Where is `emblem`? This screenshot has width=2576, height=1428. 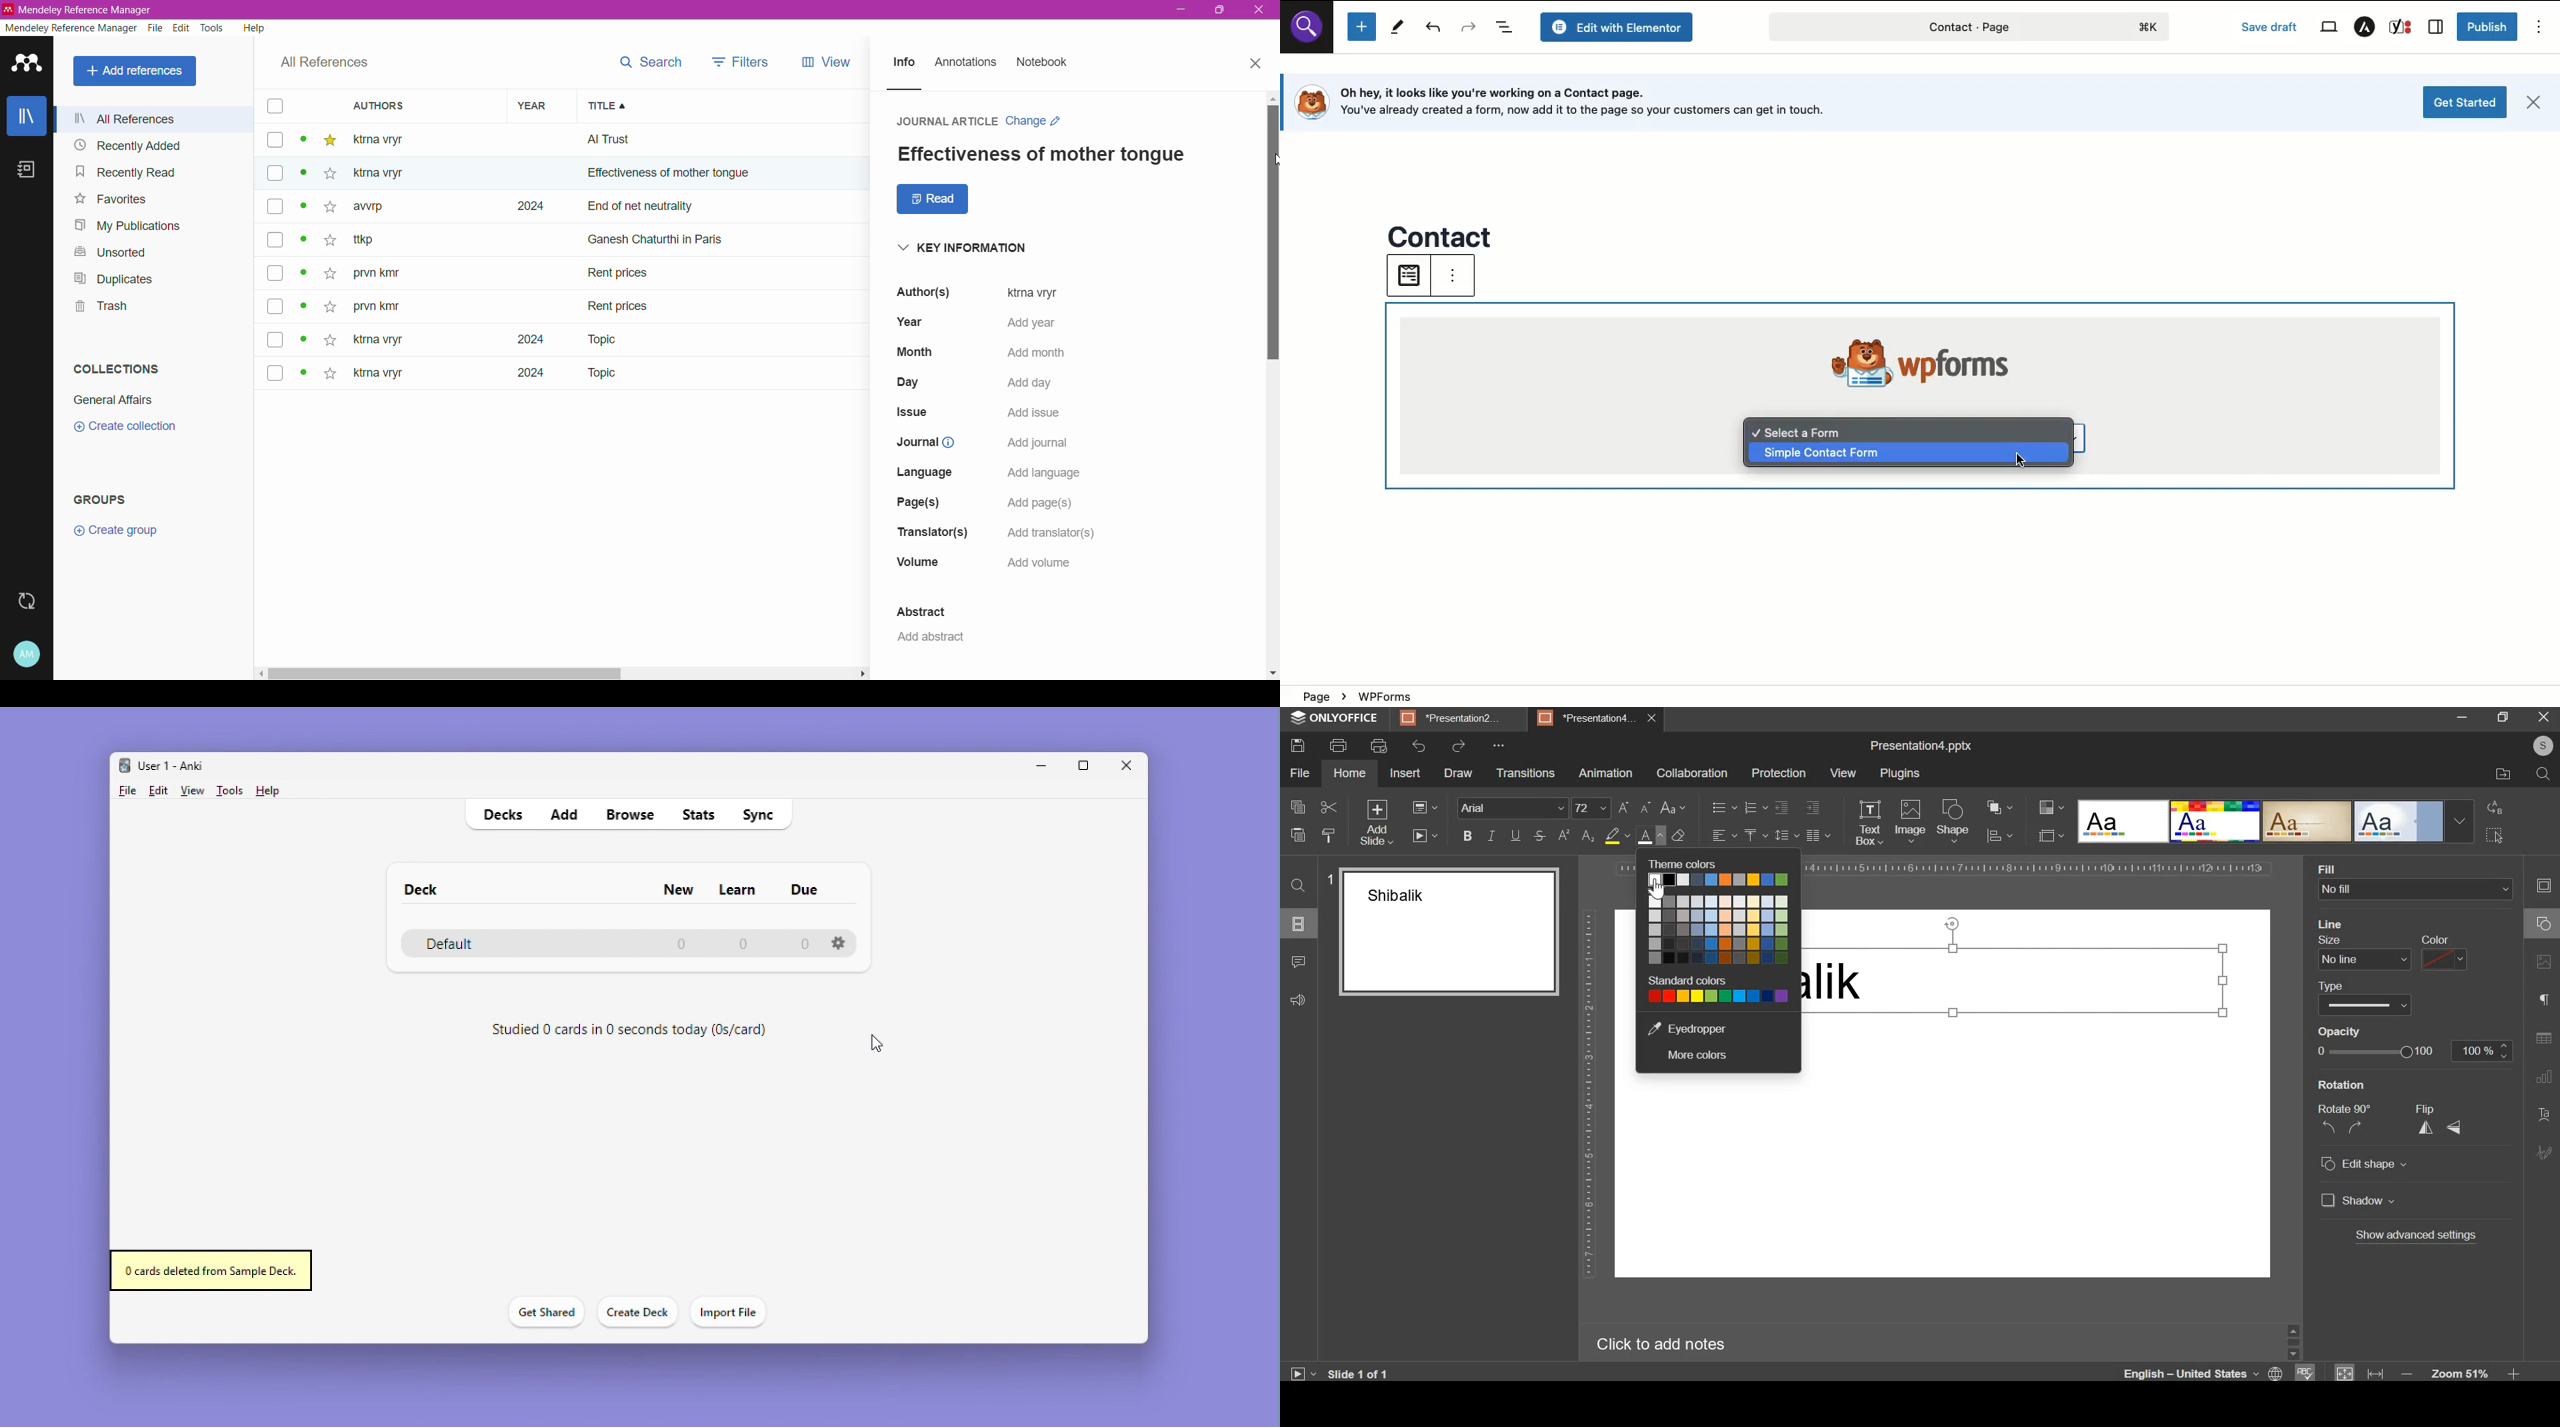
emblem is located at coordinates (1848, 359).